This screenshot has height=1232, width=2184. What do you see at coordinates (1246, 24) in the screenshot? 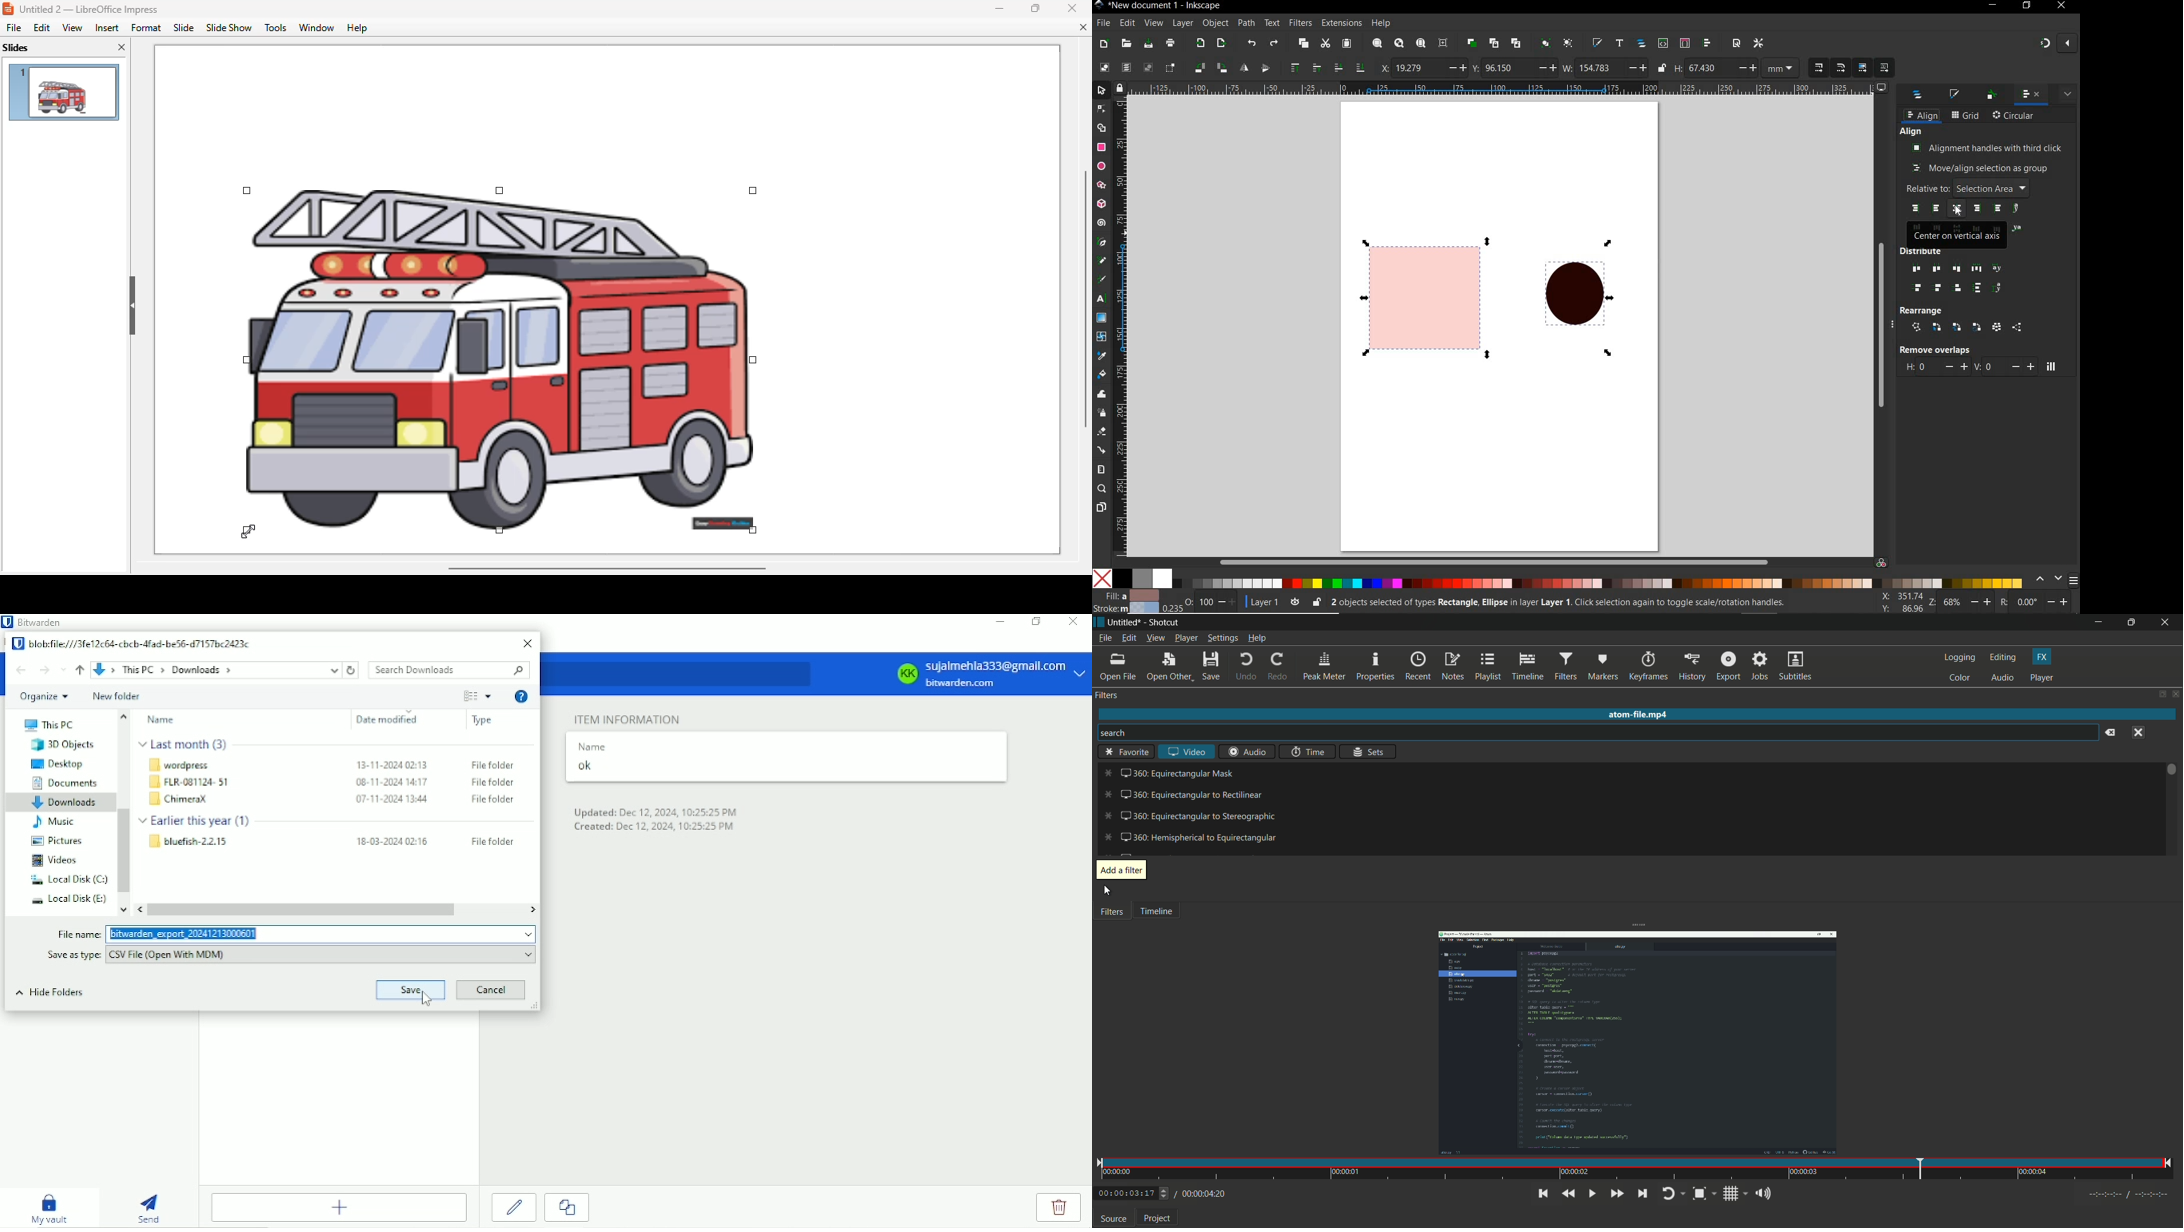
I see `path` at bounding box center [1246, 24].